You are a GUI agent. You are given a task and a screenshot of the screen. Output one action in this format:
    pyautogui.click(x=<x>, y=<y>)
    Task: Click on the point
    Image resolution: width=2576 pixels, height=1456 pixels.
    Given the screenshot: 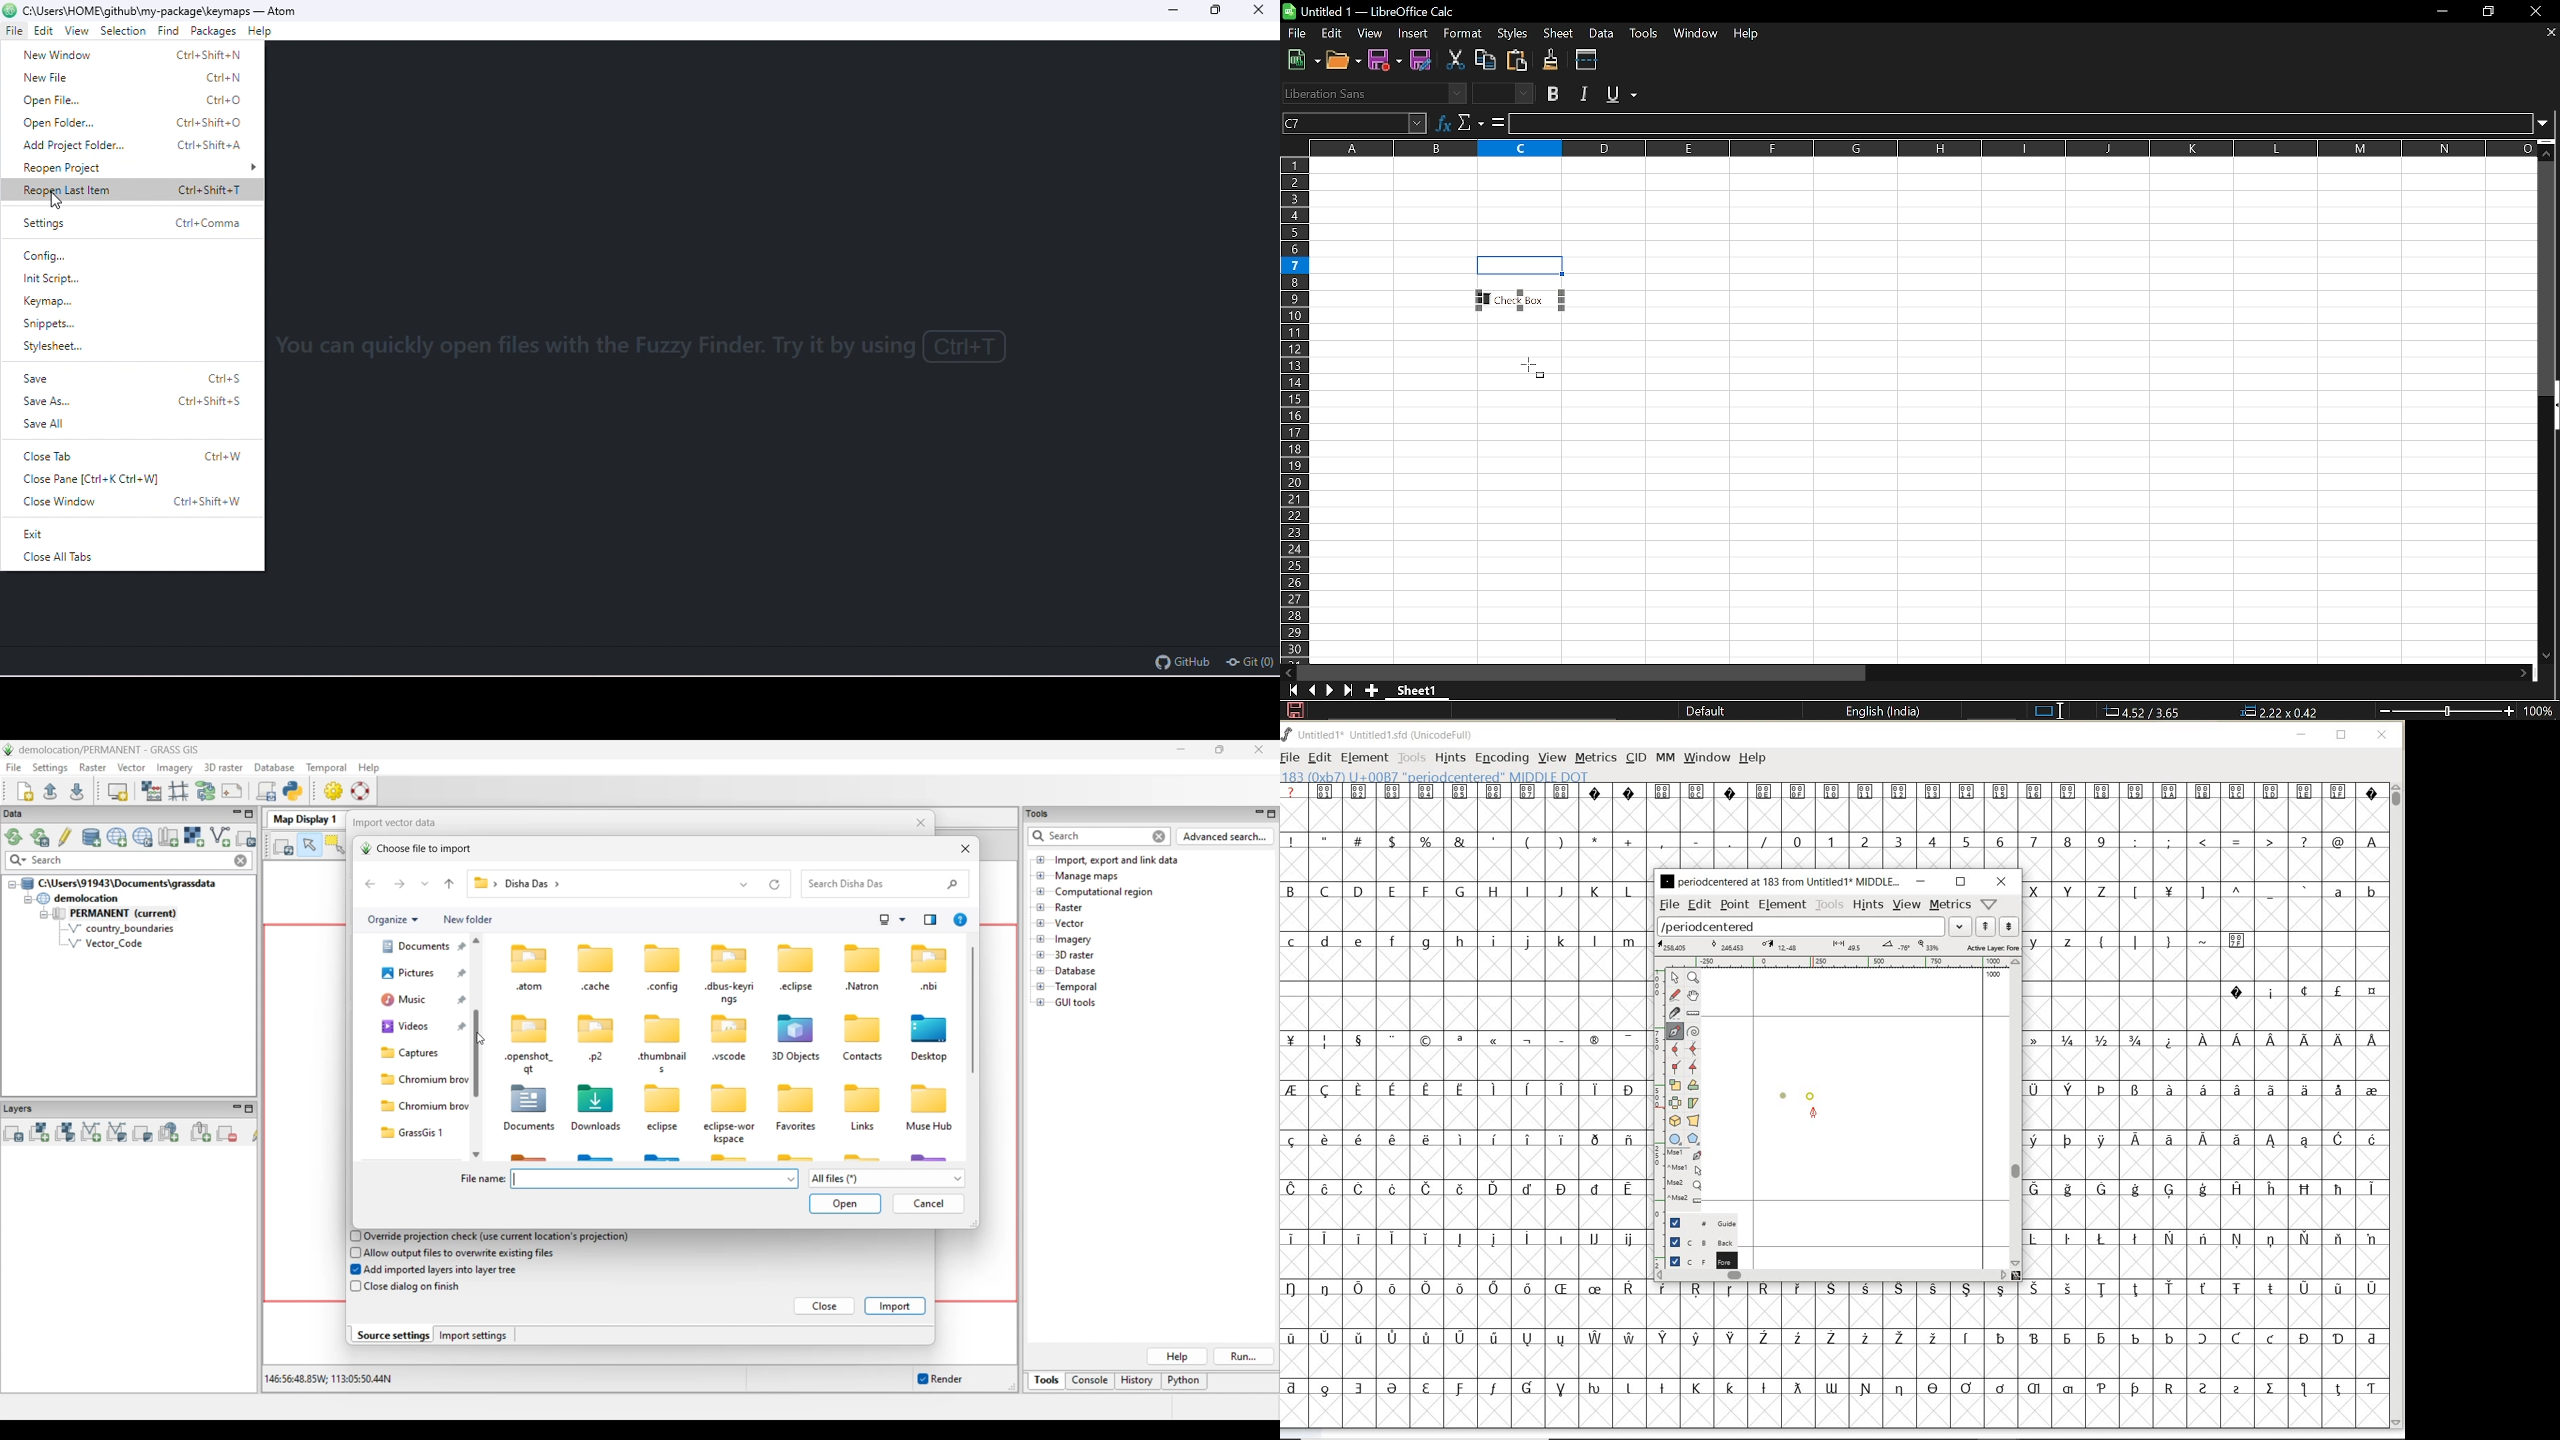 What is the action you would take?
    pyautogui.click(x=1734, y=906)
    